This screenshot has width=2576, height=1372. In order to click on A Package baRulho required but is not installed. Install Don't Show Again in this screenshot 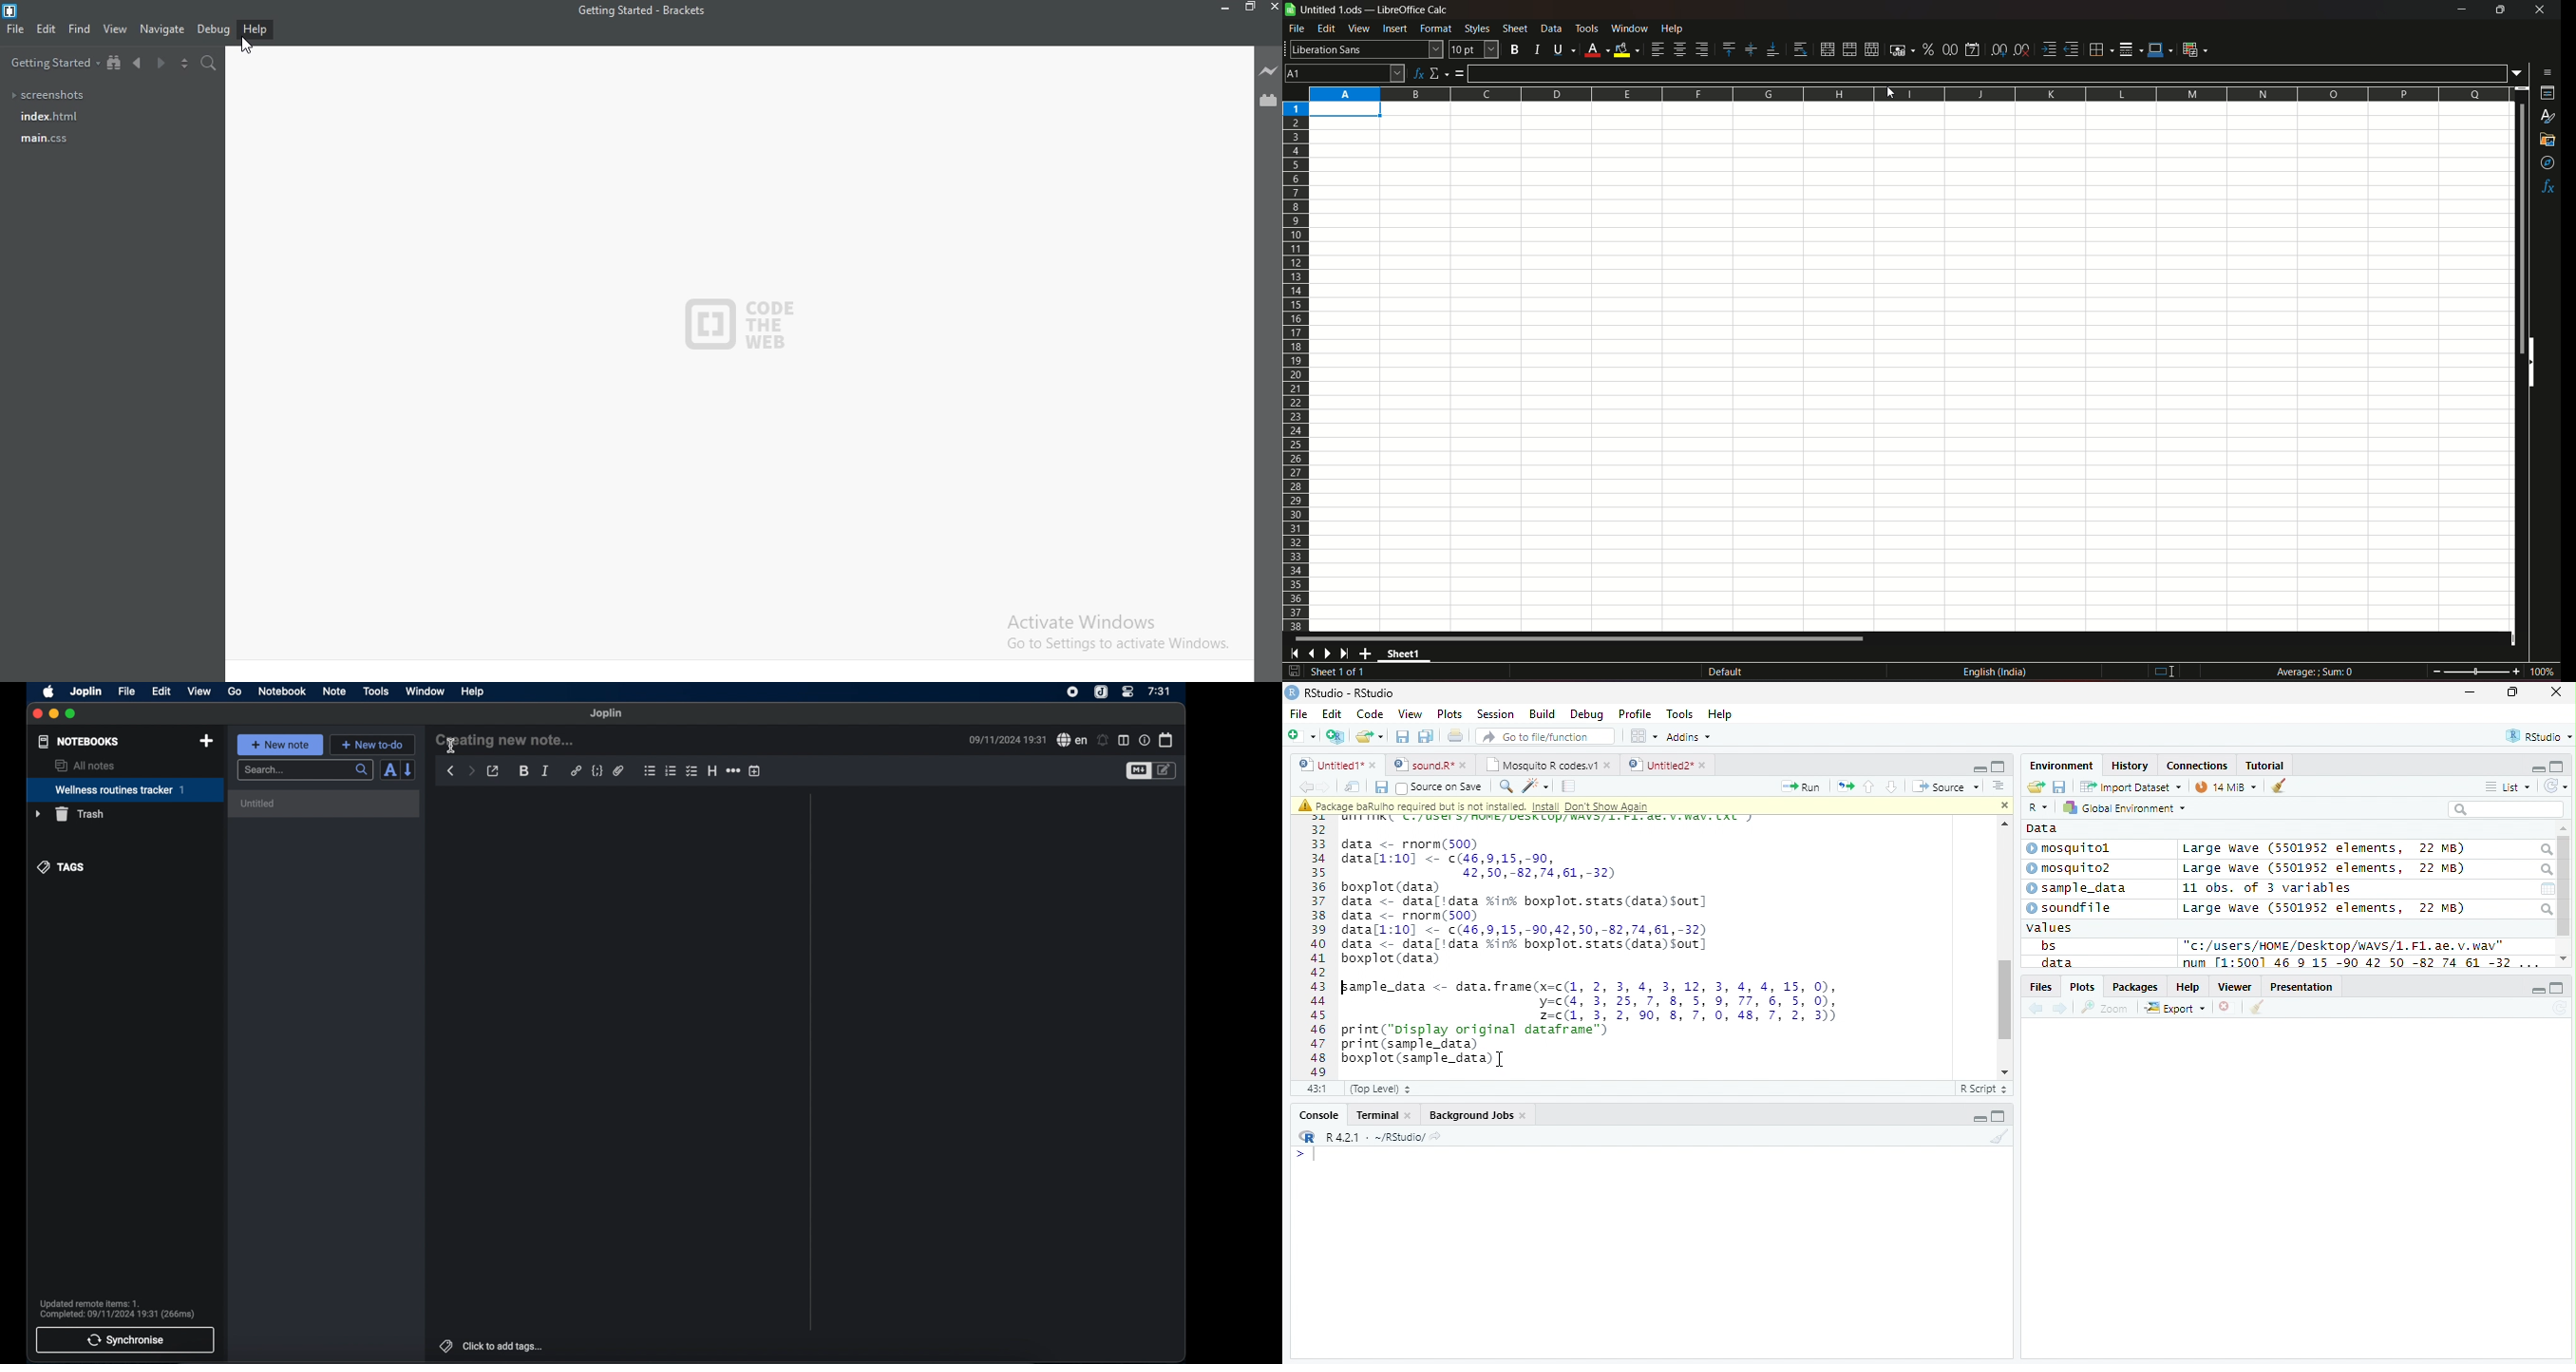, I will do `click(1512, 805)`.